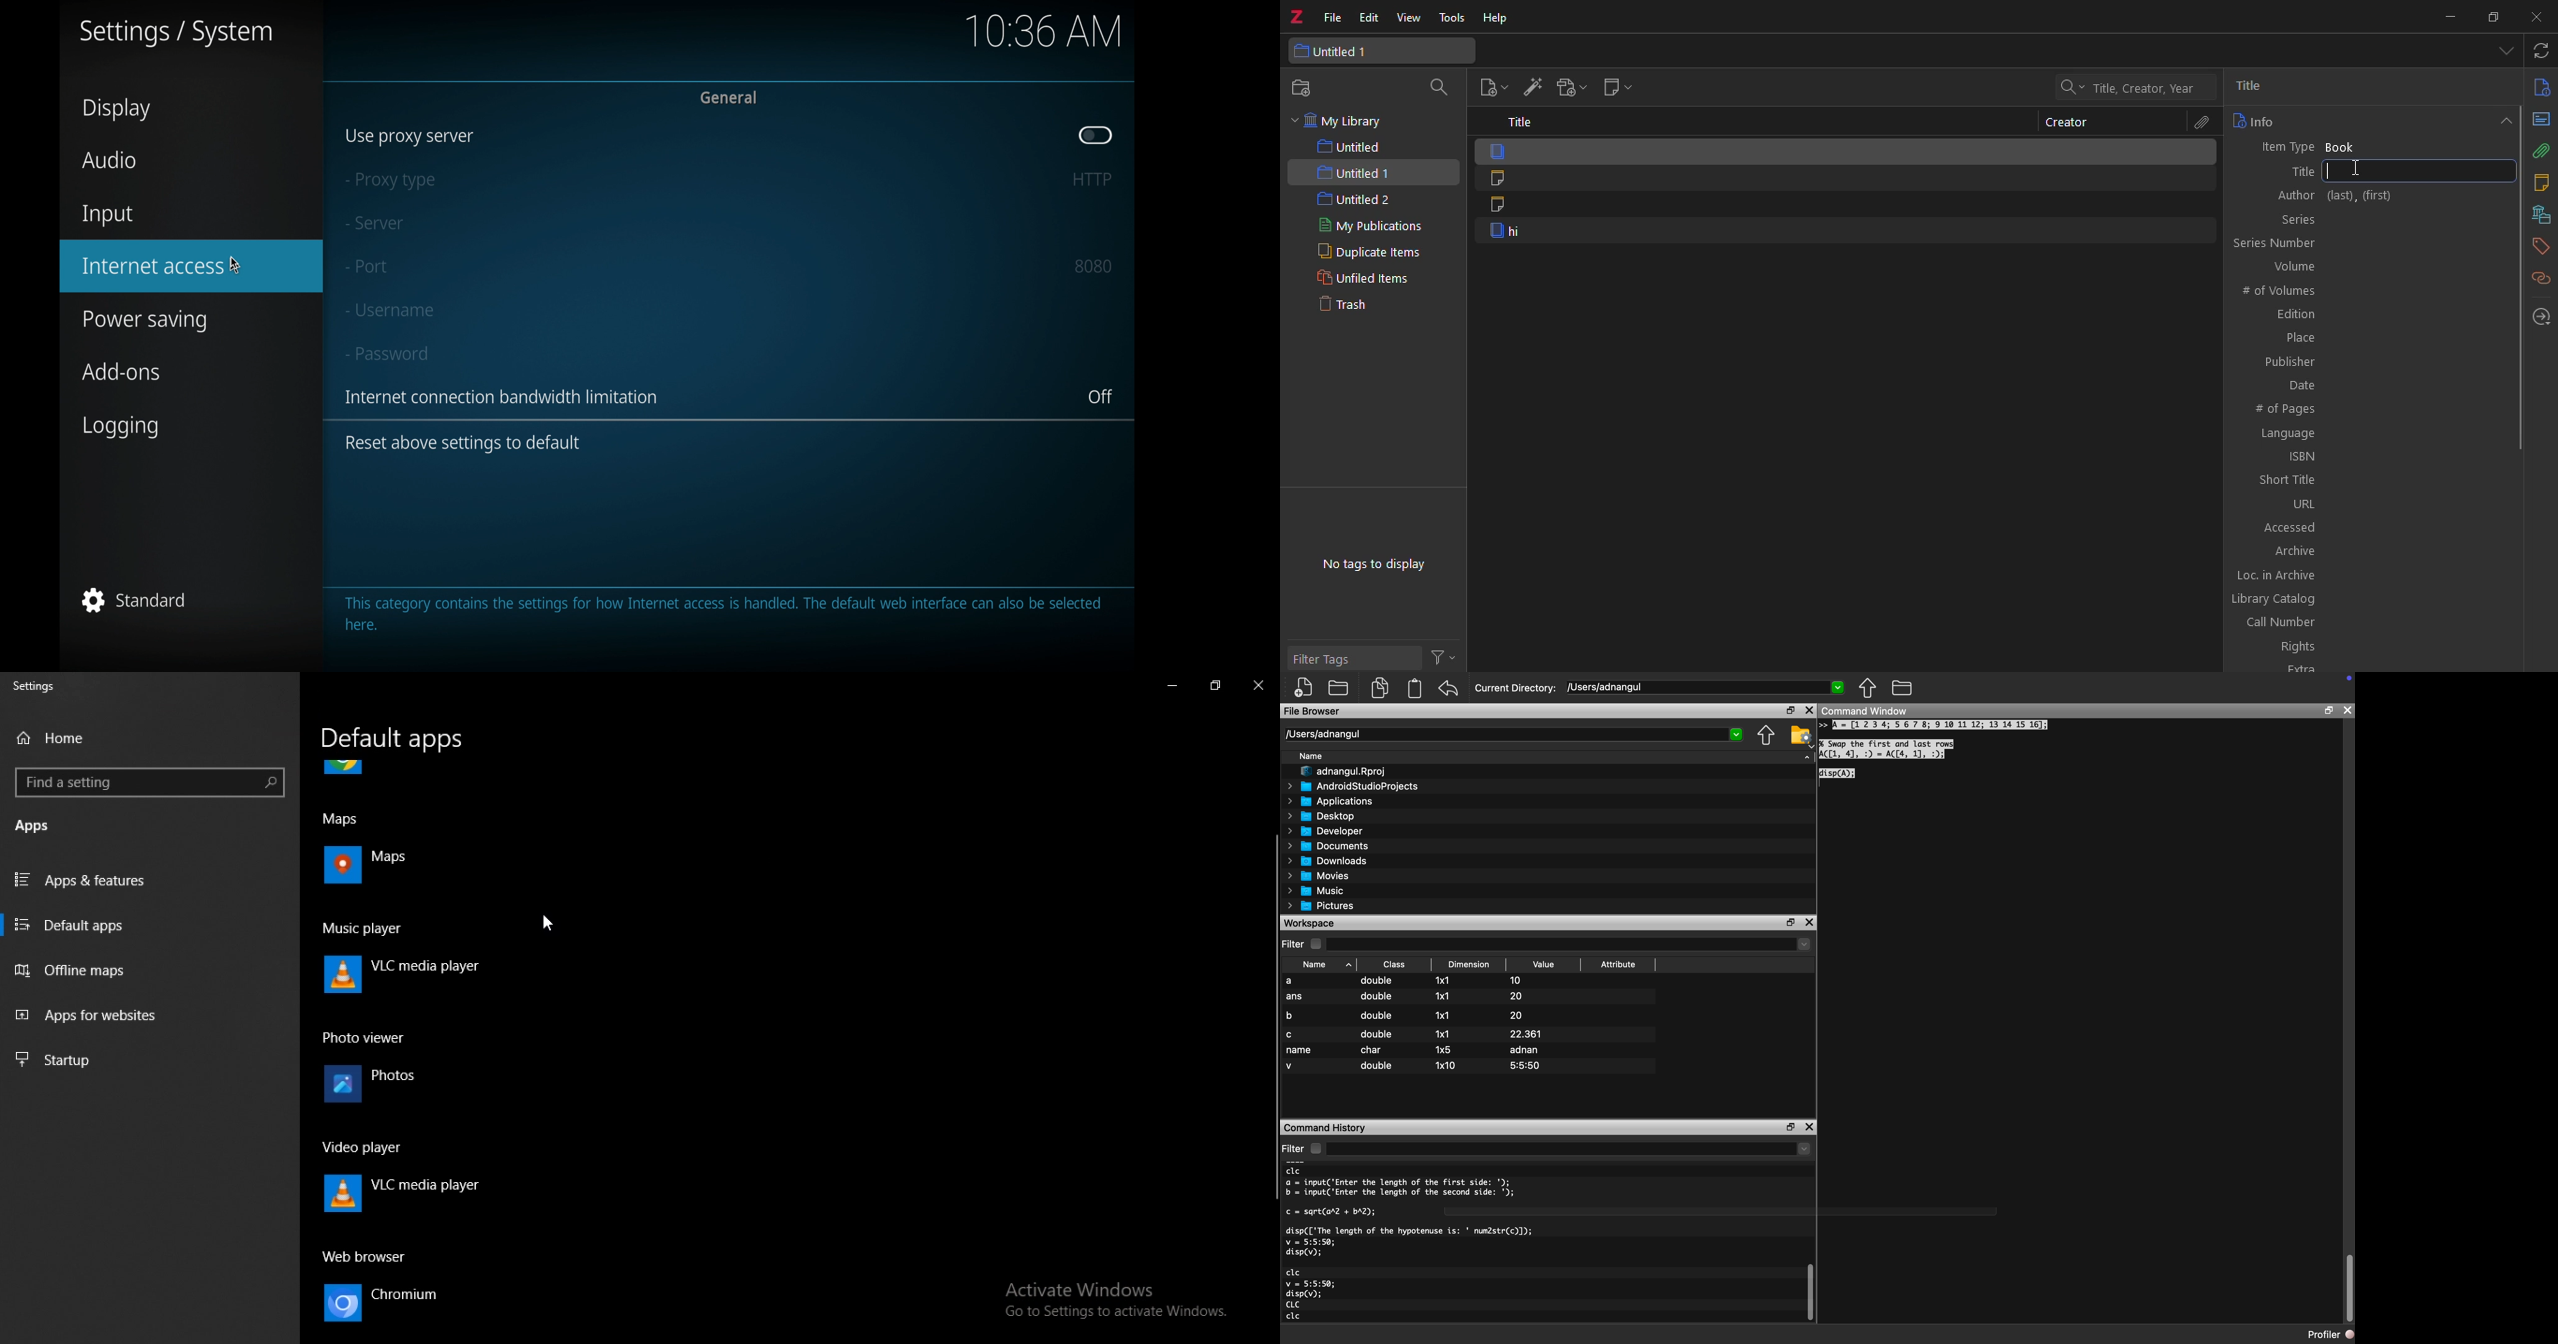 The width and height of the screenshot is (2576, 1344). I want to click on use proxy server, so click(410, 137).